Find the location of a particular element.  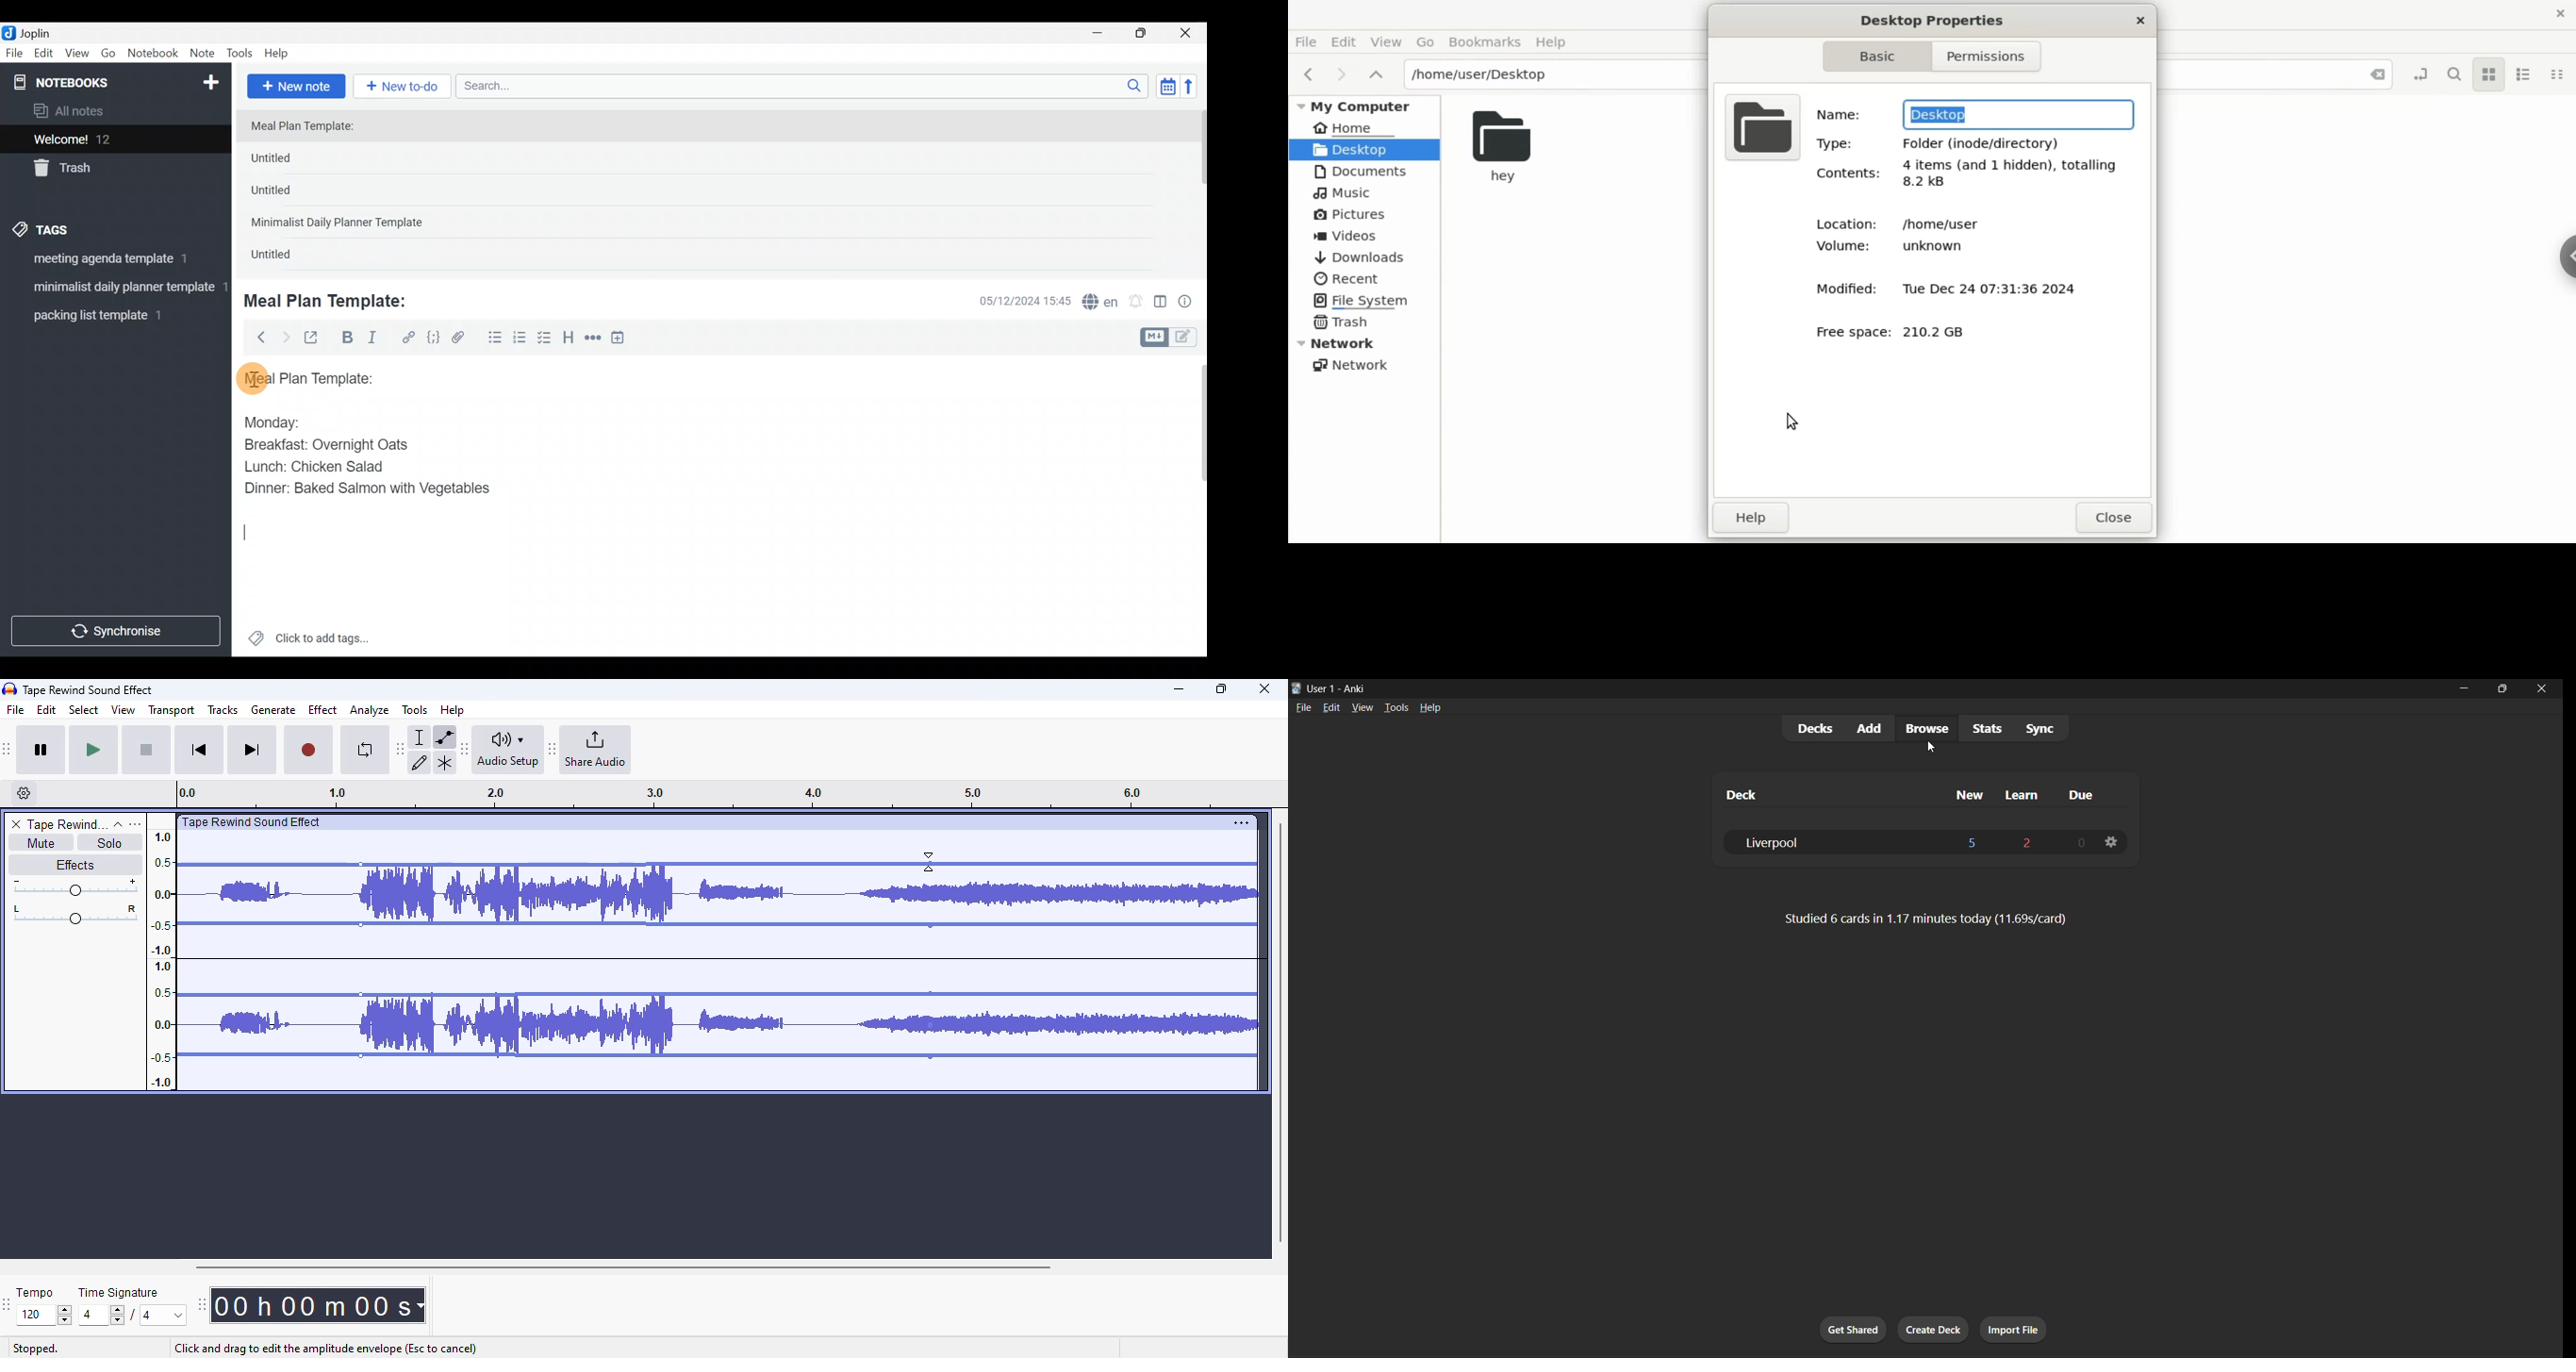

Control point is located at coordinates (931, 1025).